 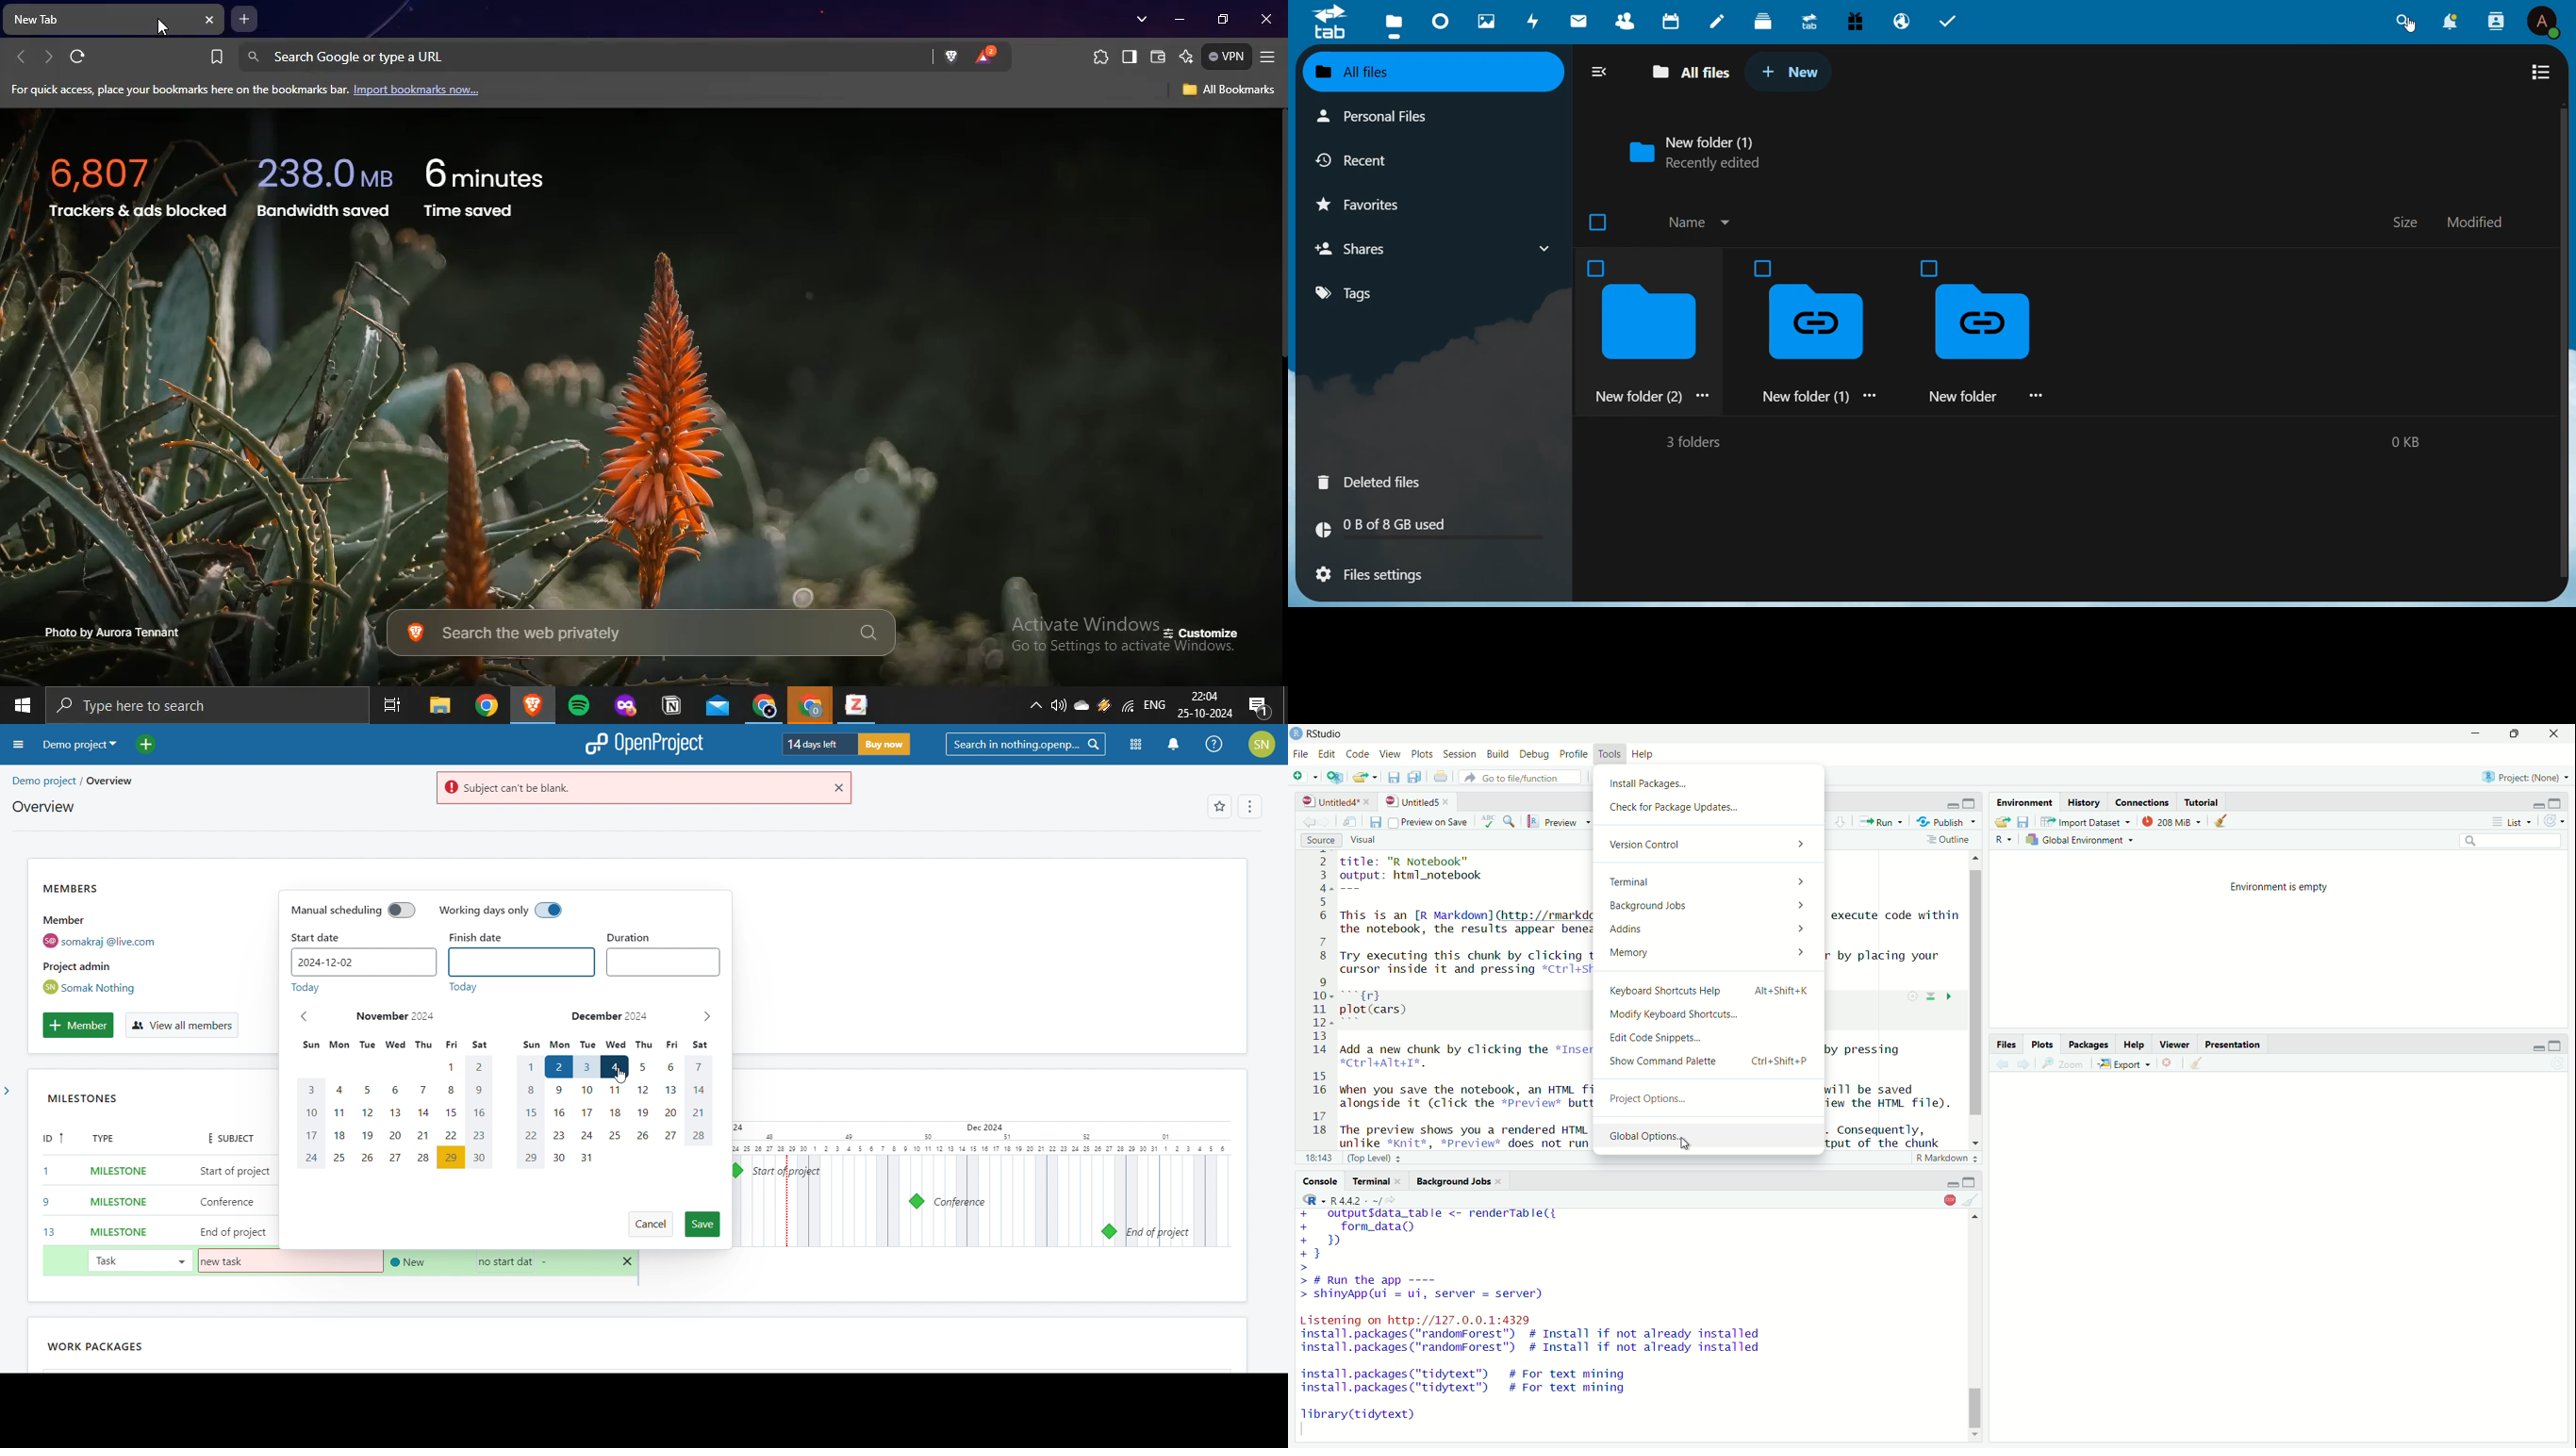 What do you see at coordinates (706, 1017) in the screenshot?
I see `next month` at bounding box center [706, 1017].